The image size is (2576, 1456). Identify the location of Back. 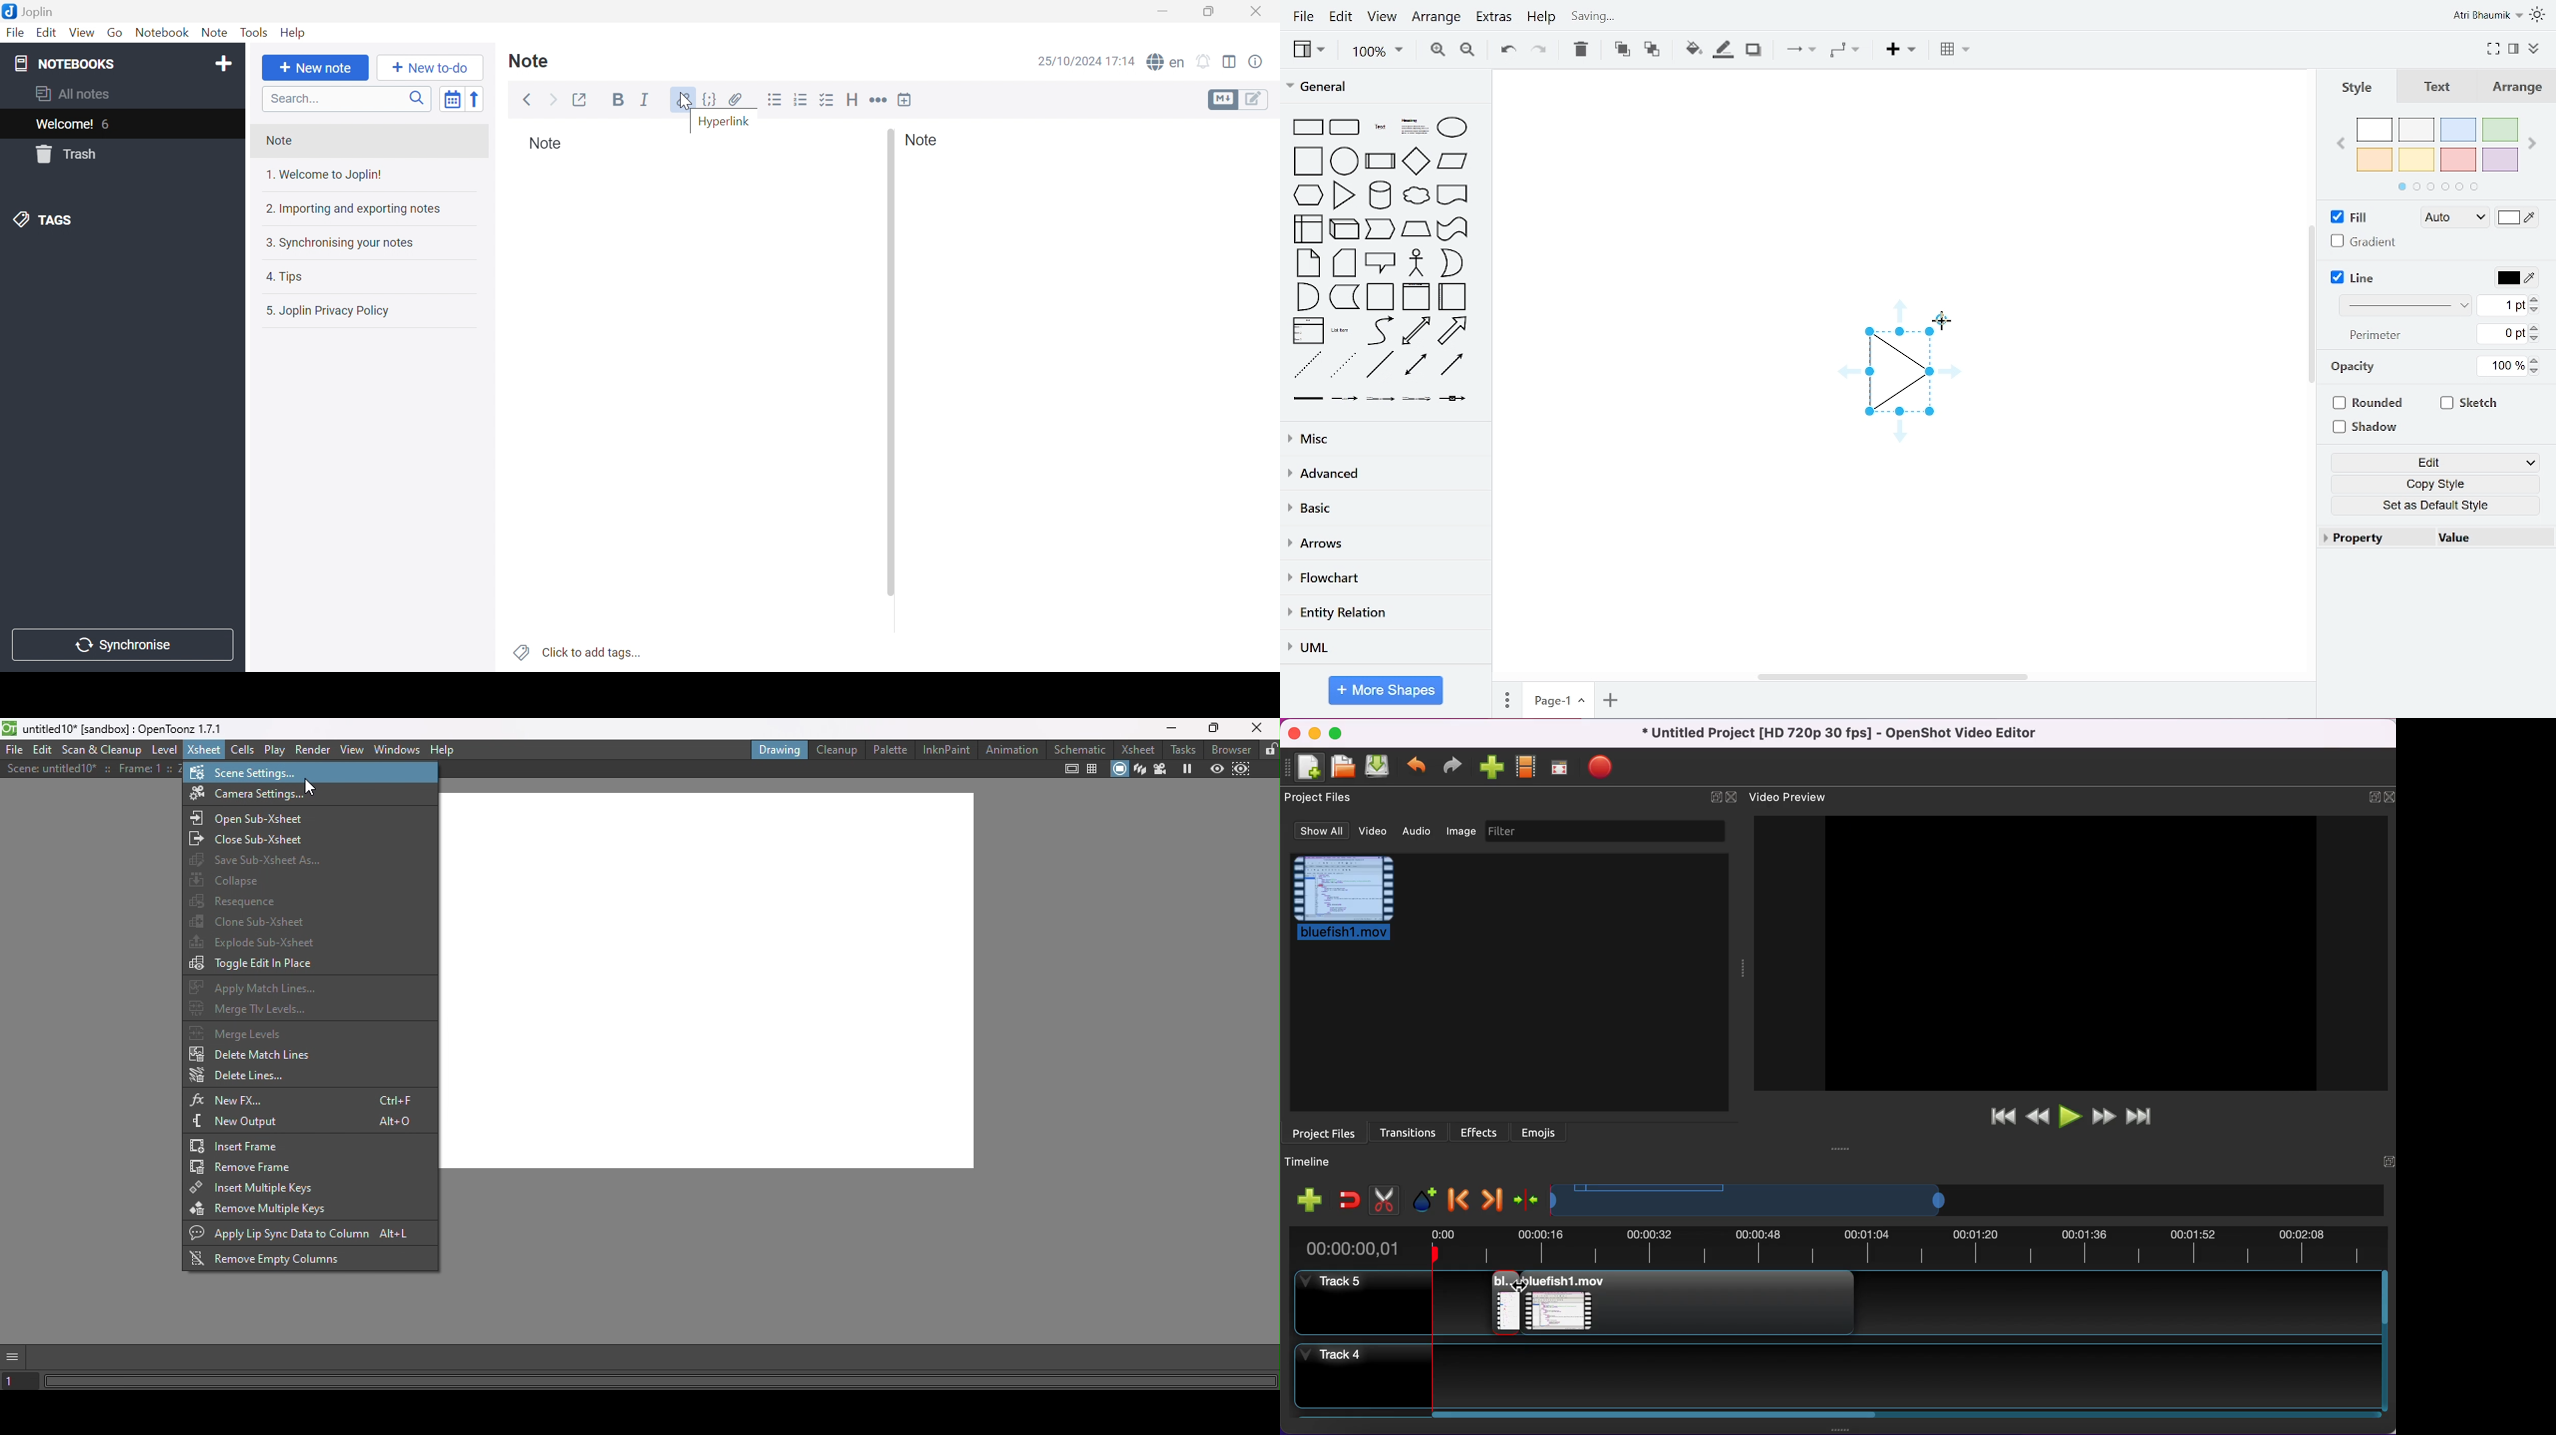
(529, 100).